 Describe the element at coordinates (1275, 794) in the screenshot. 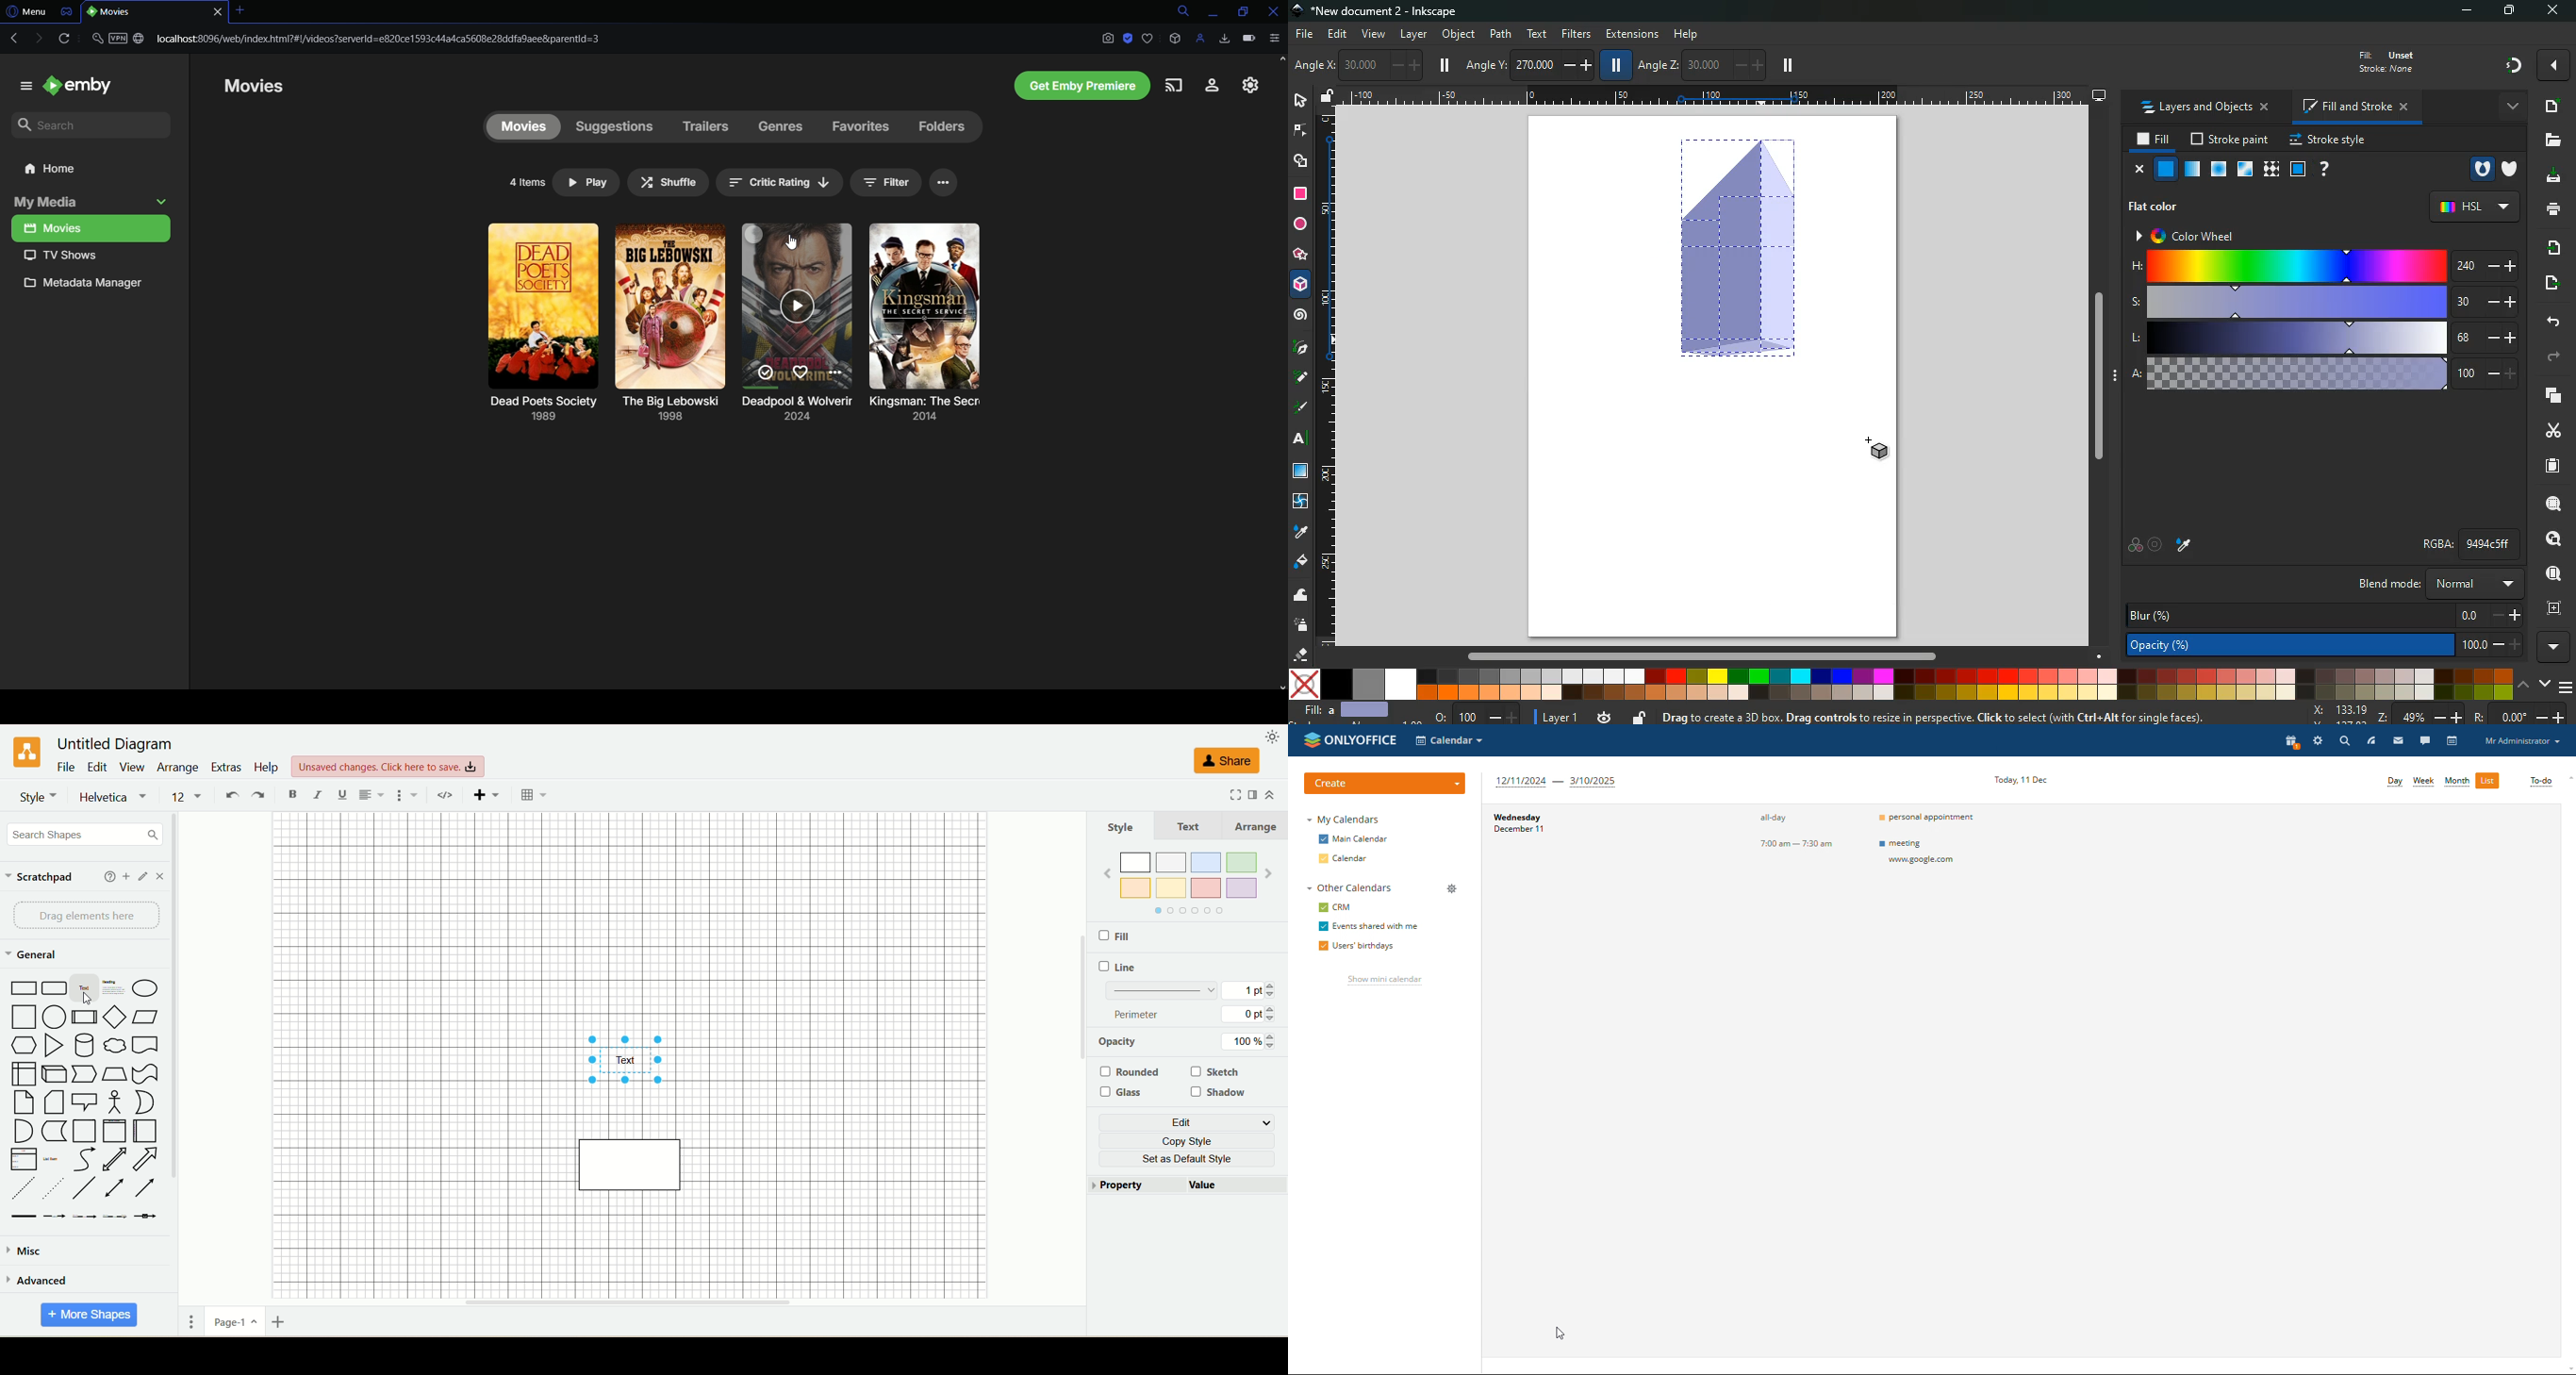

I see `expand/collapse` at that location.